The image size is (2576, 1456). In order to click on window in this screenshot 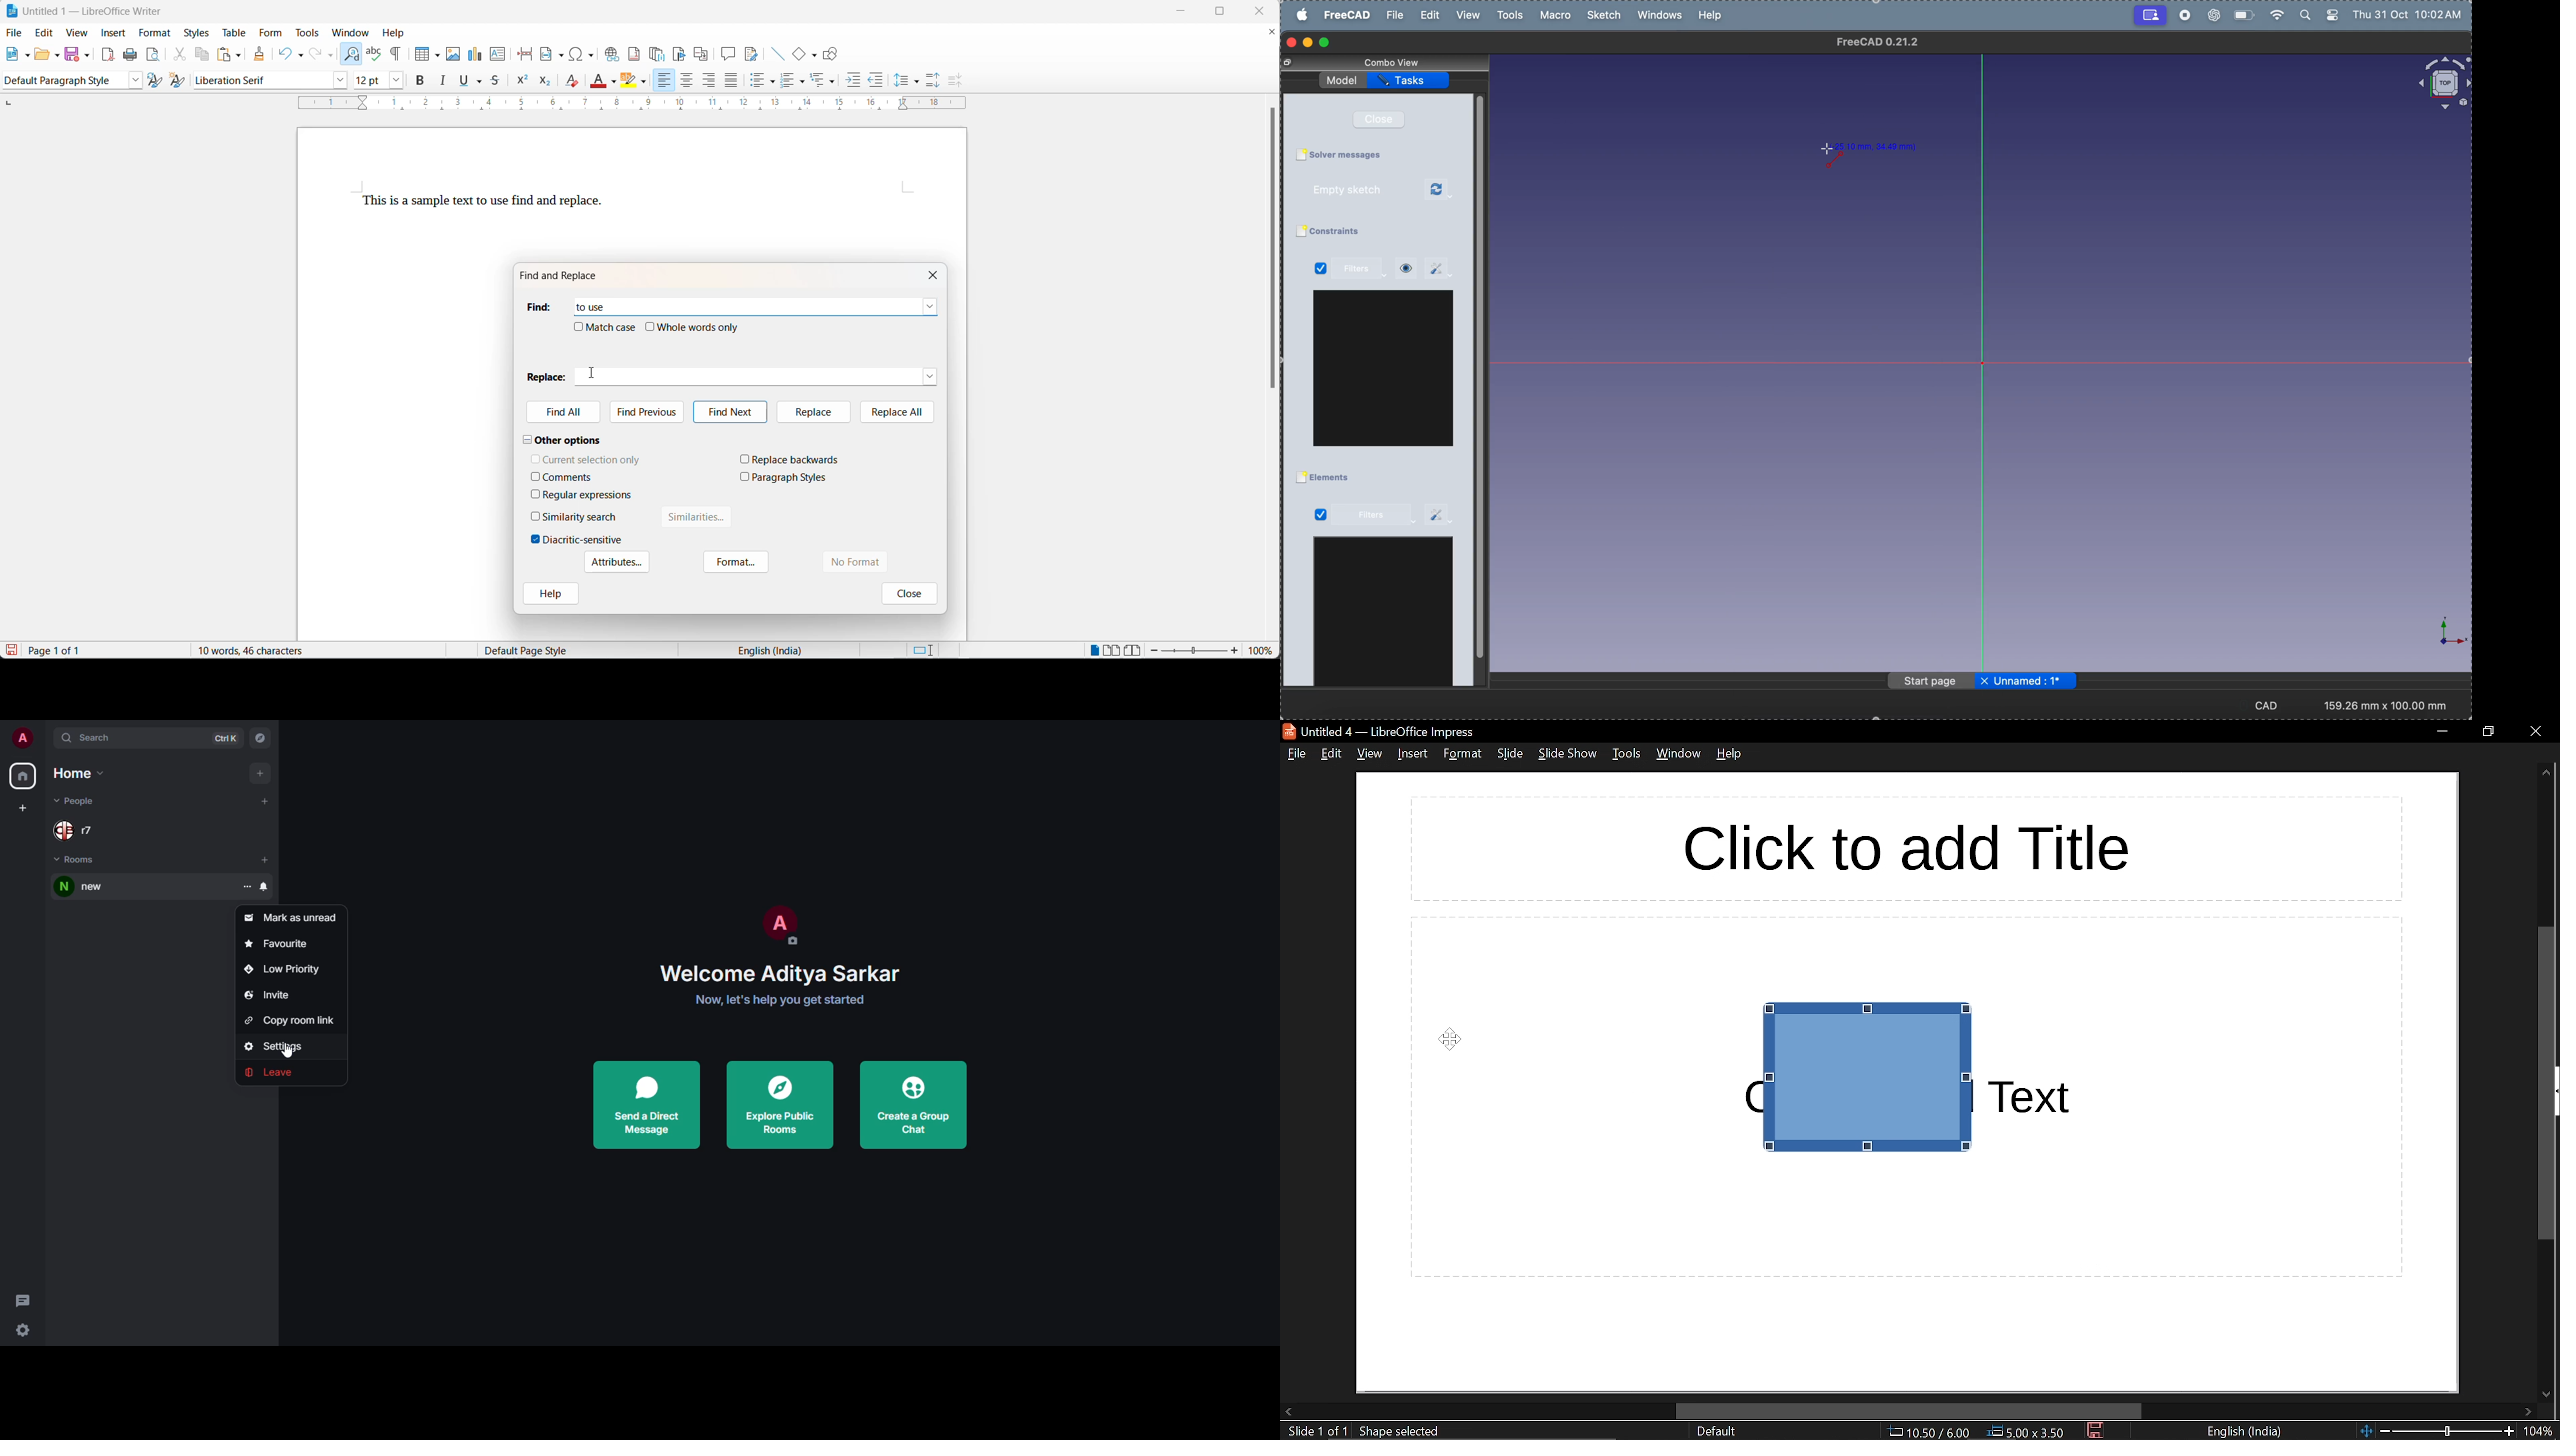, I will do `click(1384, 614)`.